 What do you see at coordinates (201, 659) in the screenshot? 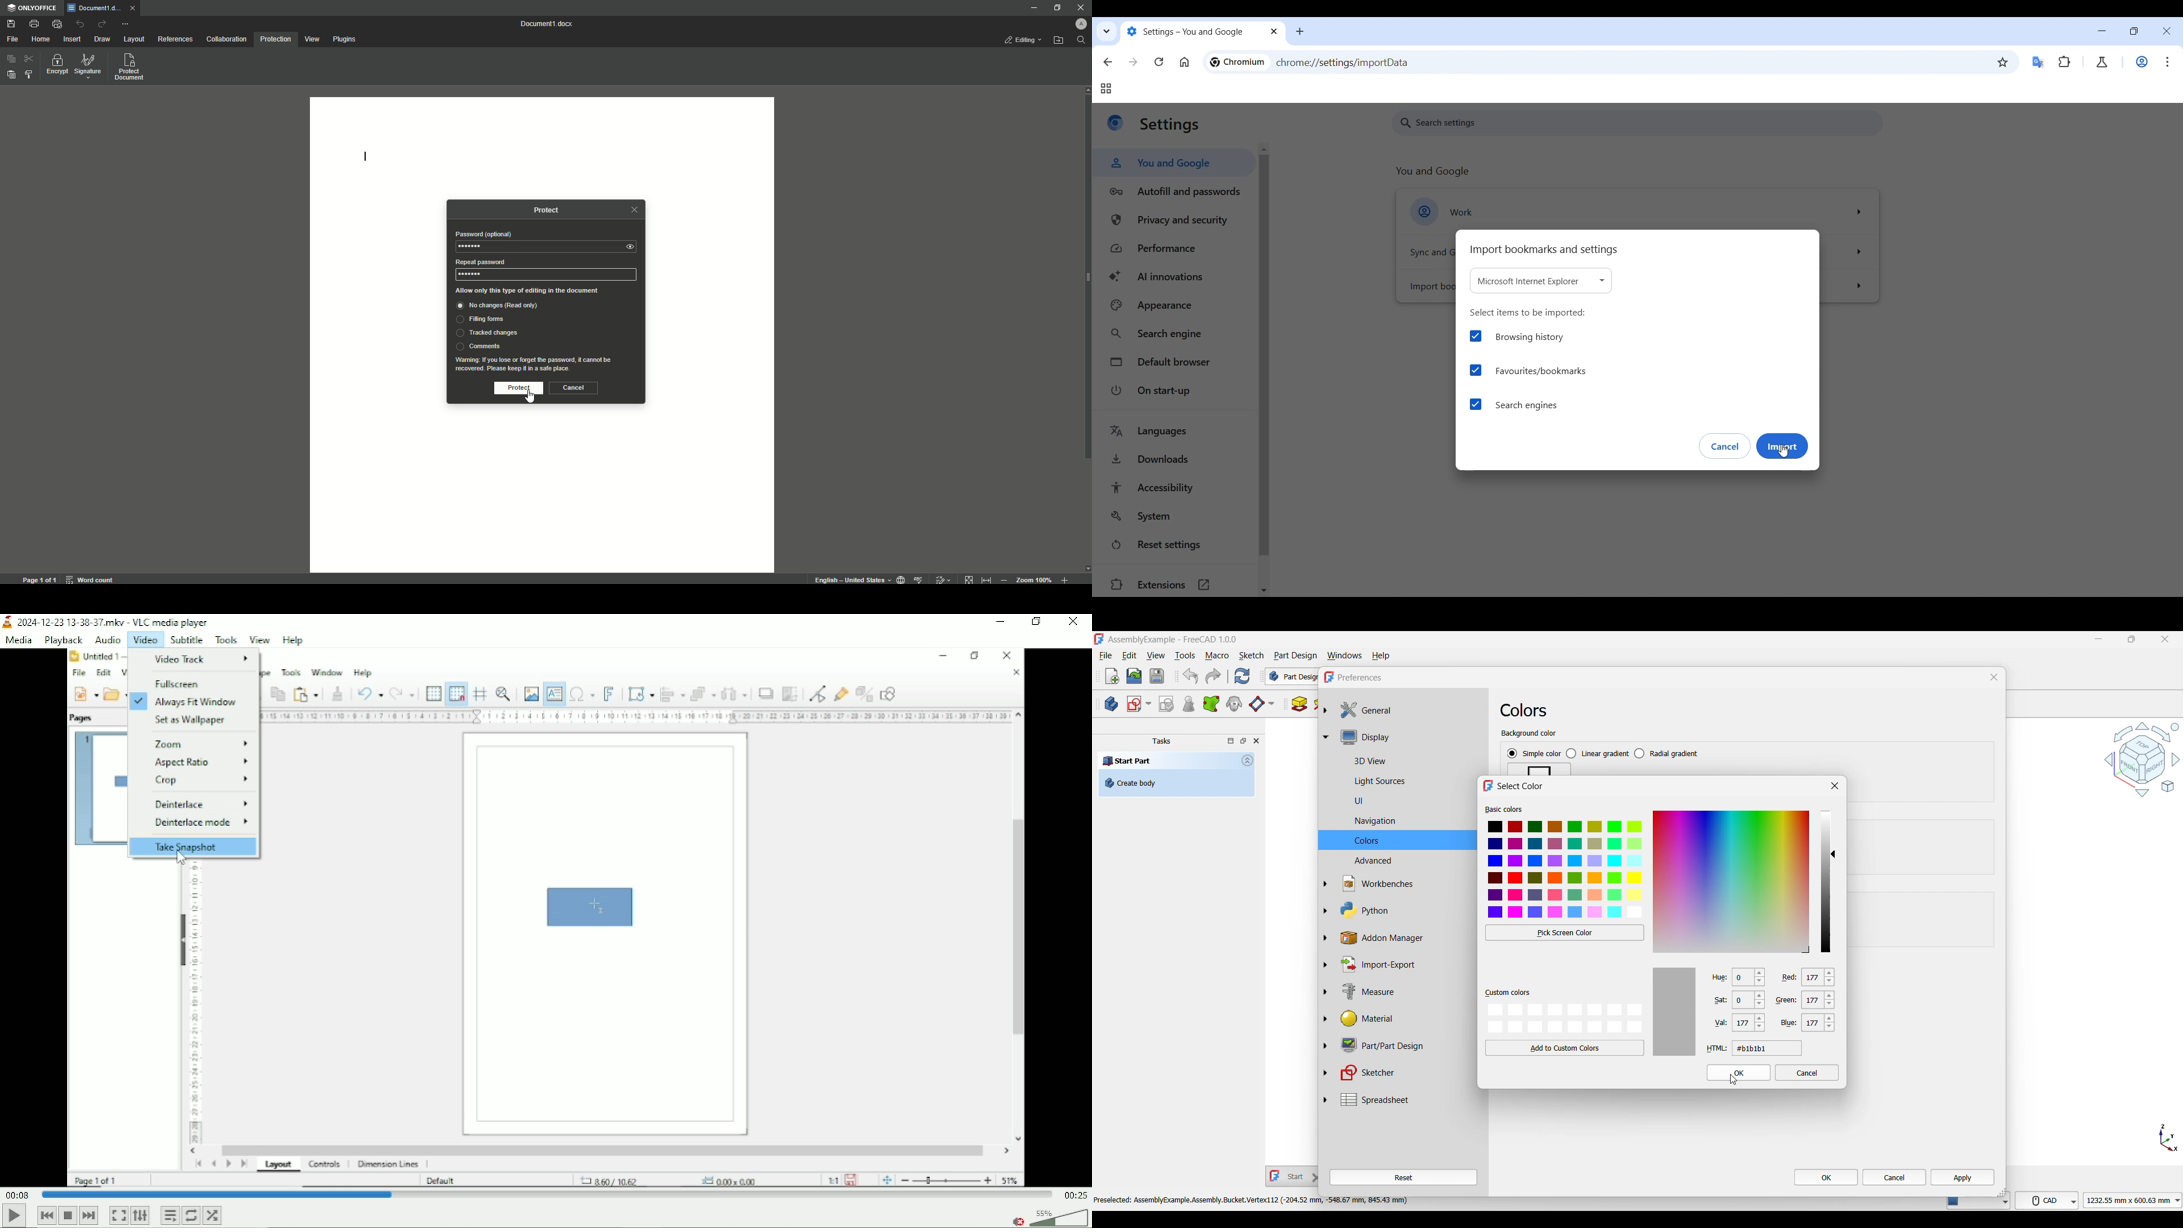
I see `Video track` at bounding box center [201, 659].